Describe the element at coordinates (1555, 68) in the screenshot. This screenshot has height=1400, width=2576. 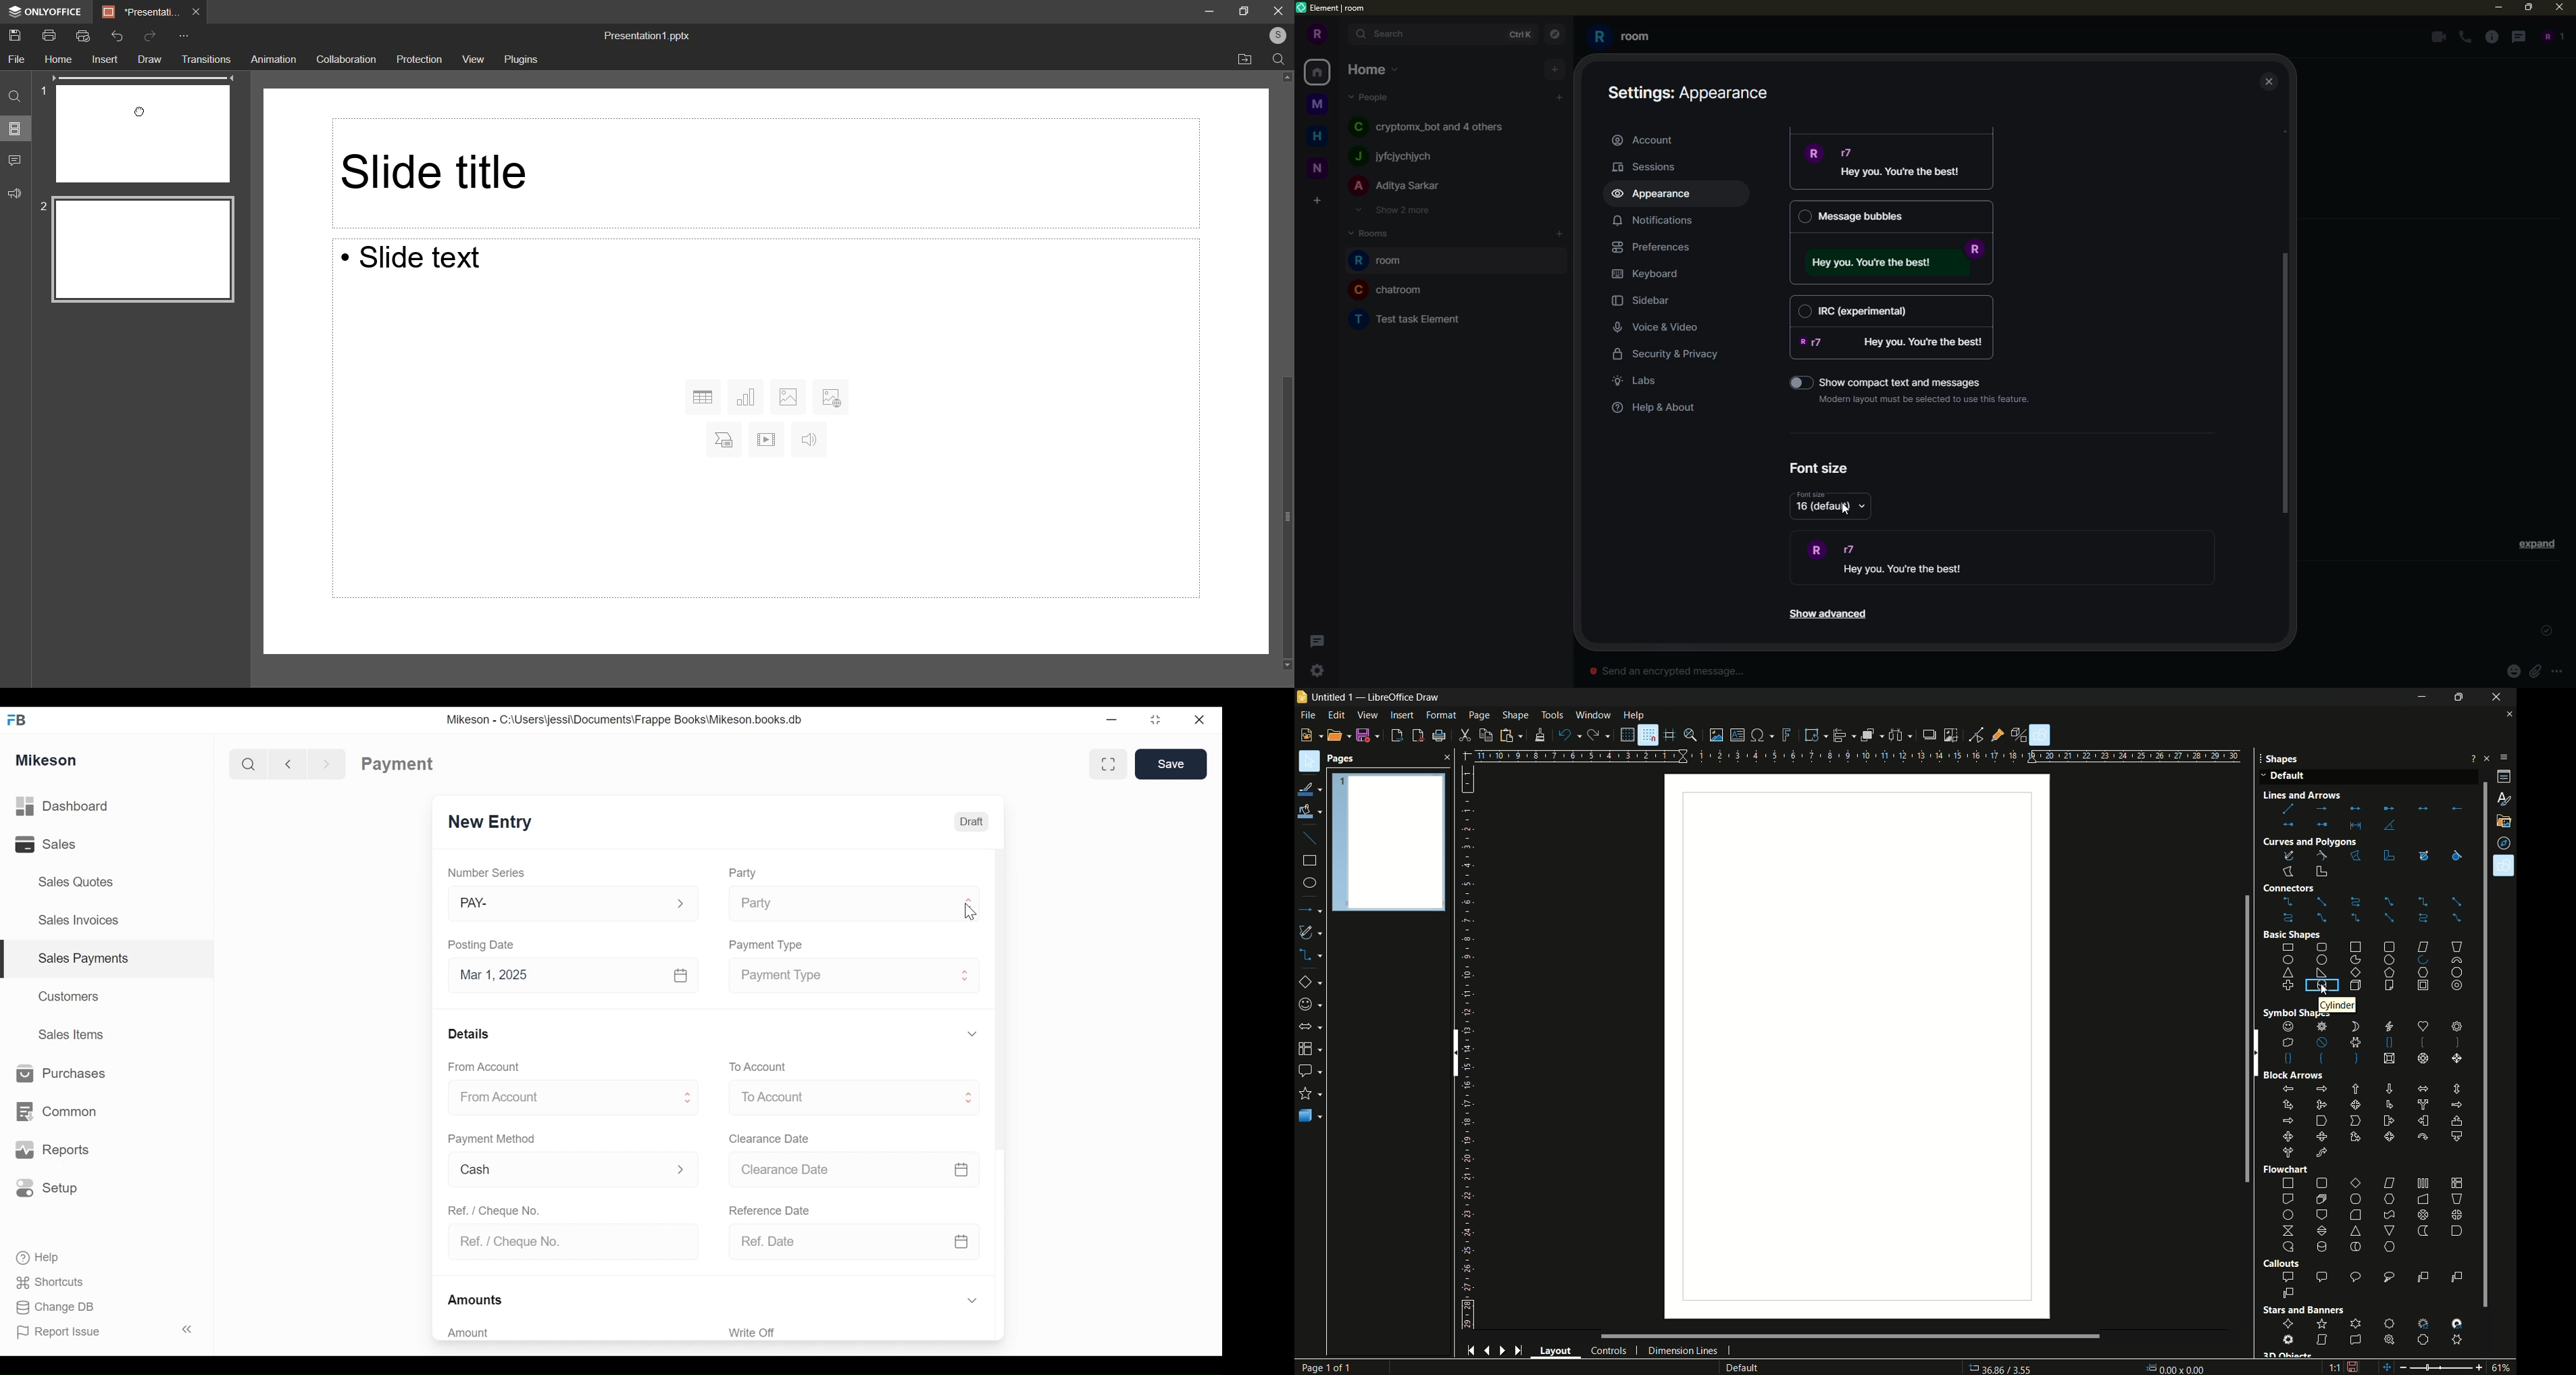
I see `add` at that location.